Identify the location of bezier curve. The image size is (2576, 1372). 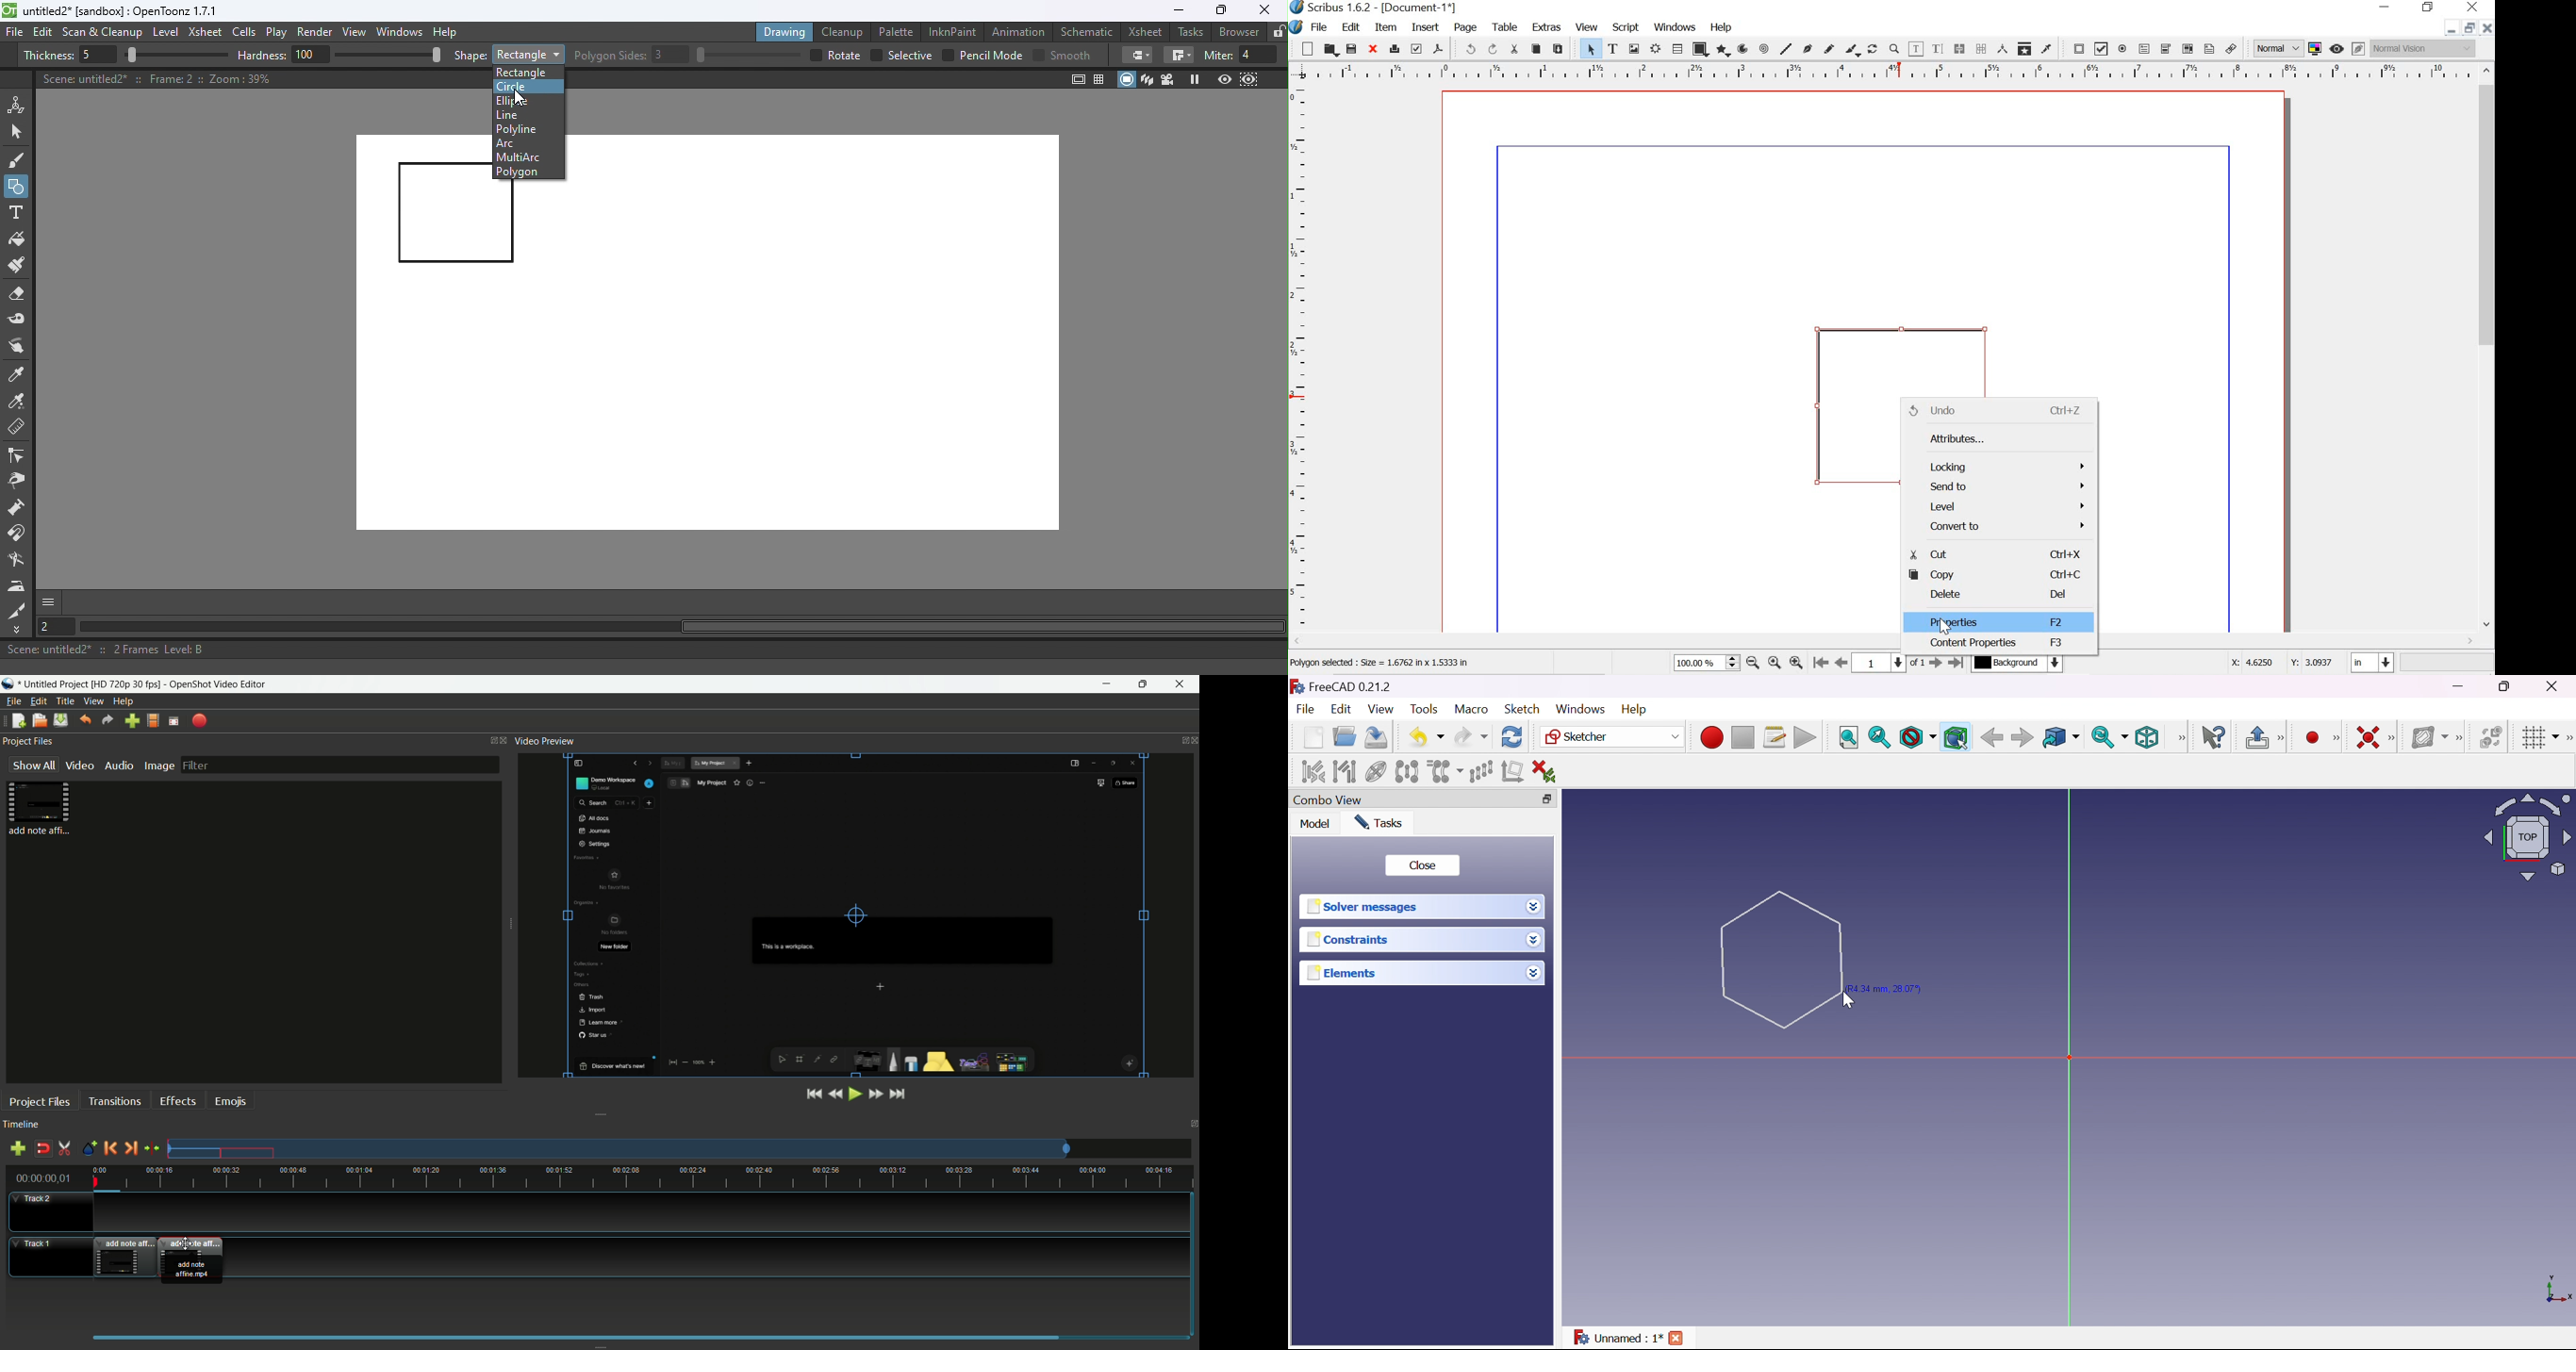
(1807, 48).